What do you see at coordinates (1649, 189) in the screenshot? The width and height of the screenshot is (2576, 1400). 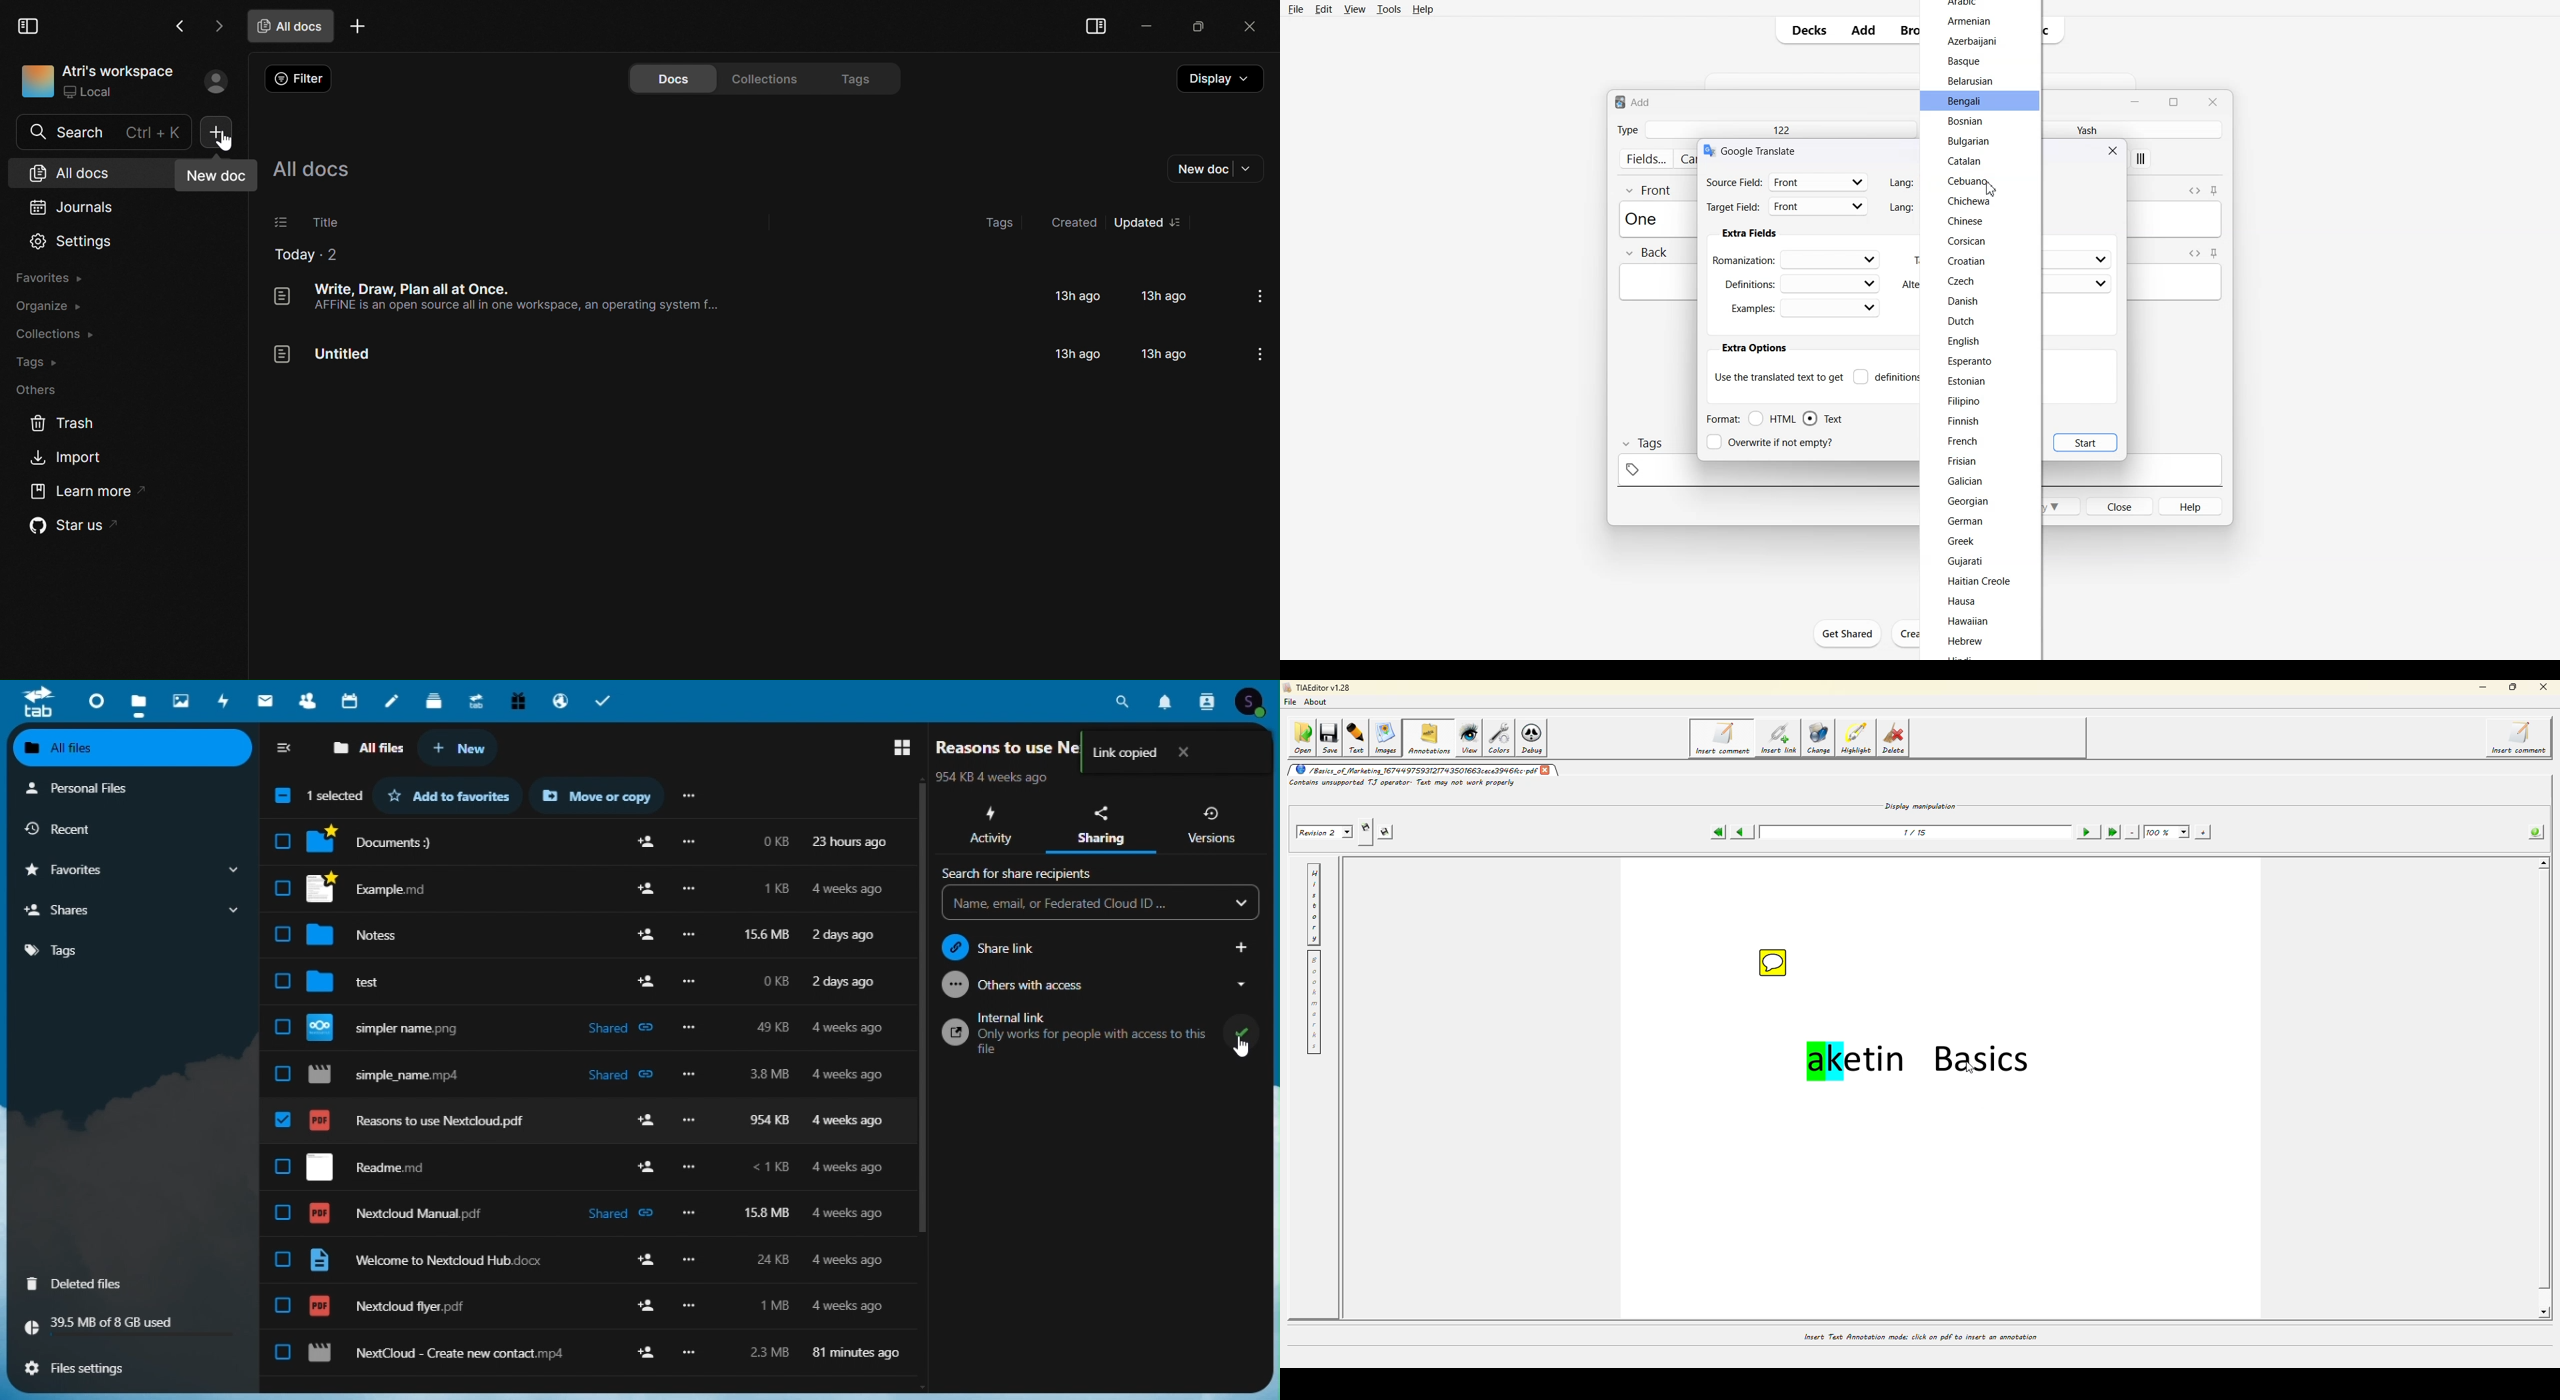 I see `Front` at bounding box center [1649, 189].